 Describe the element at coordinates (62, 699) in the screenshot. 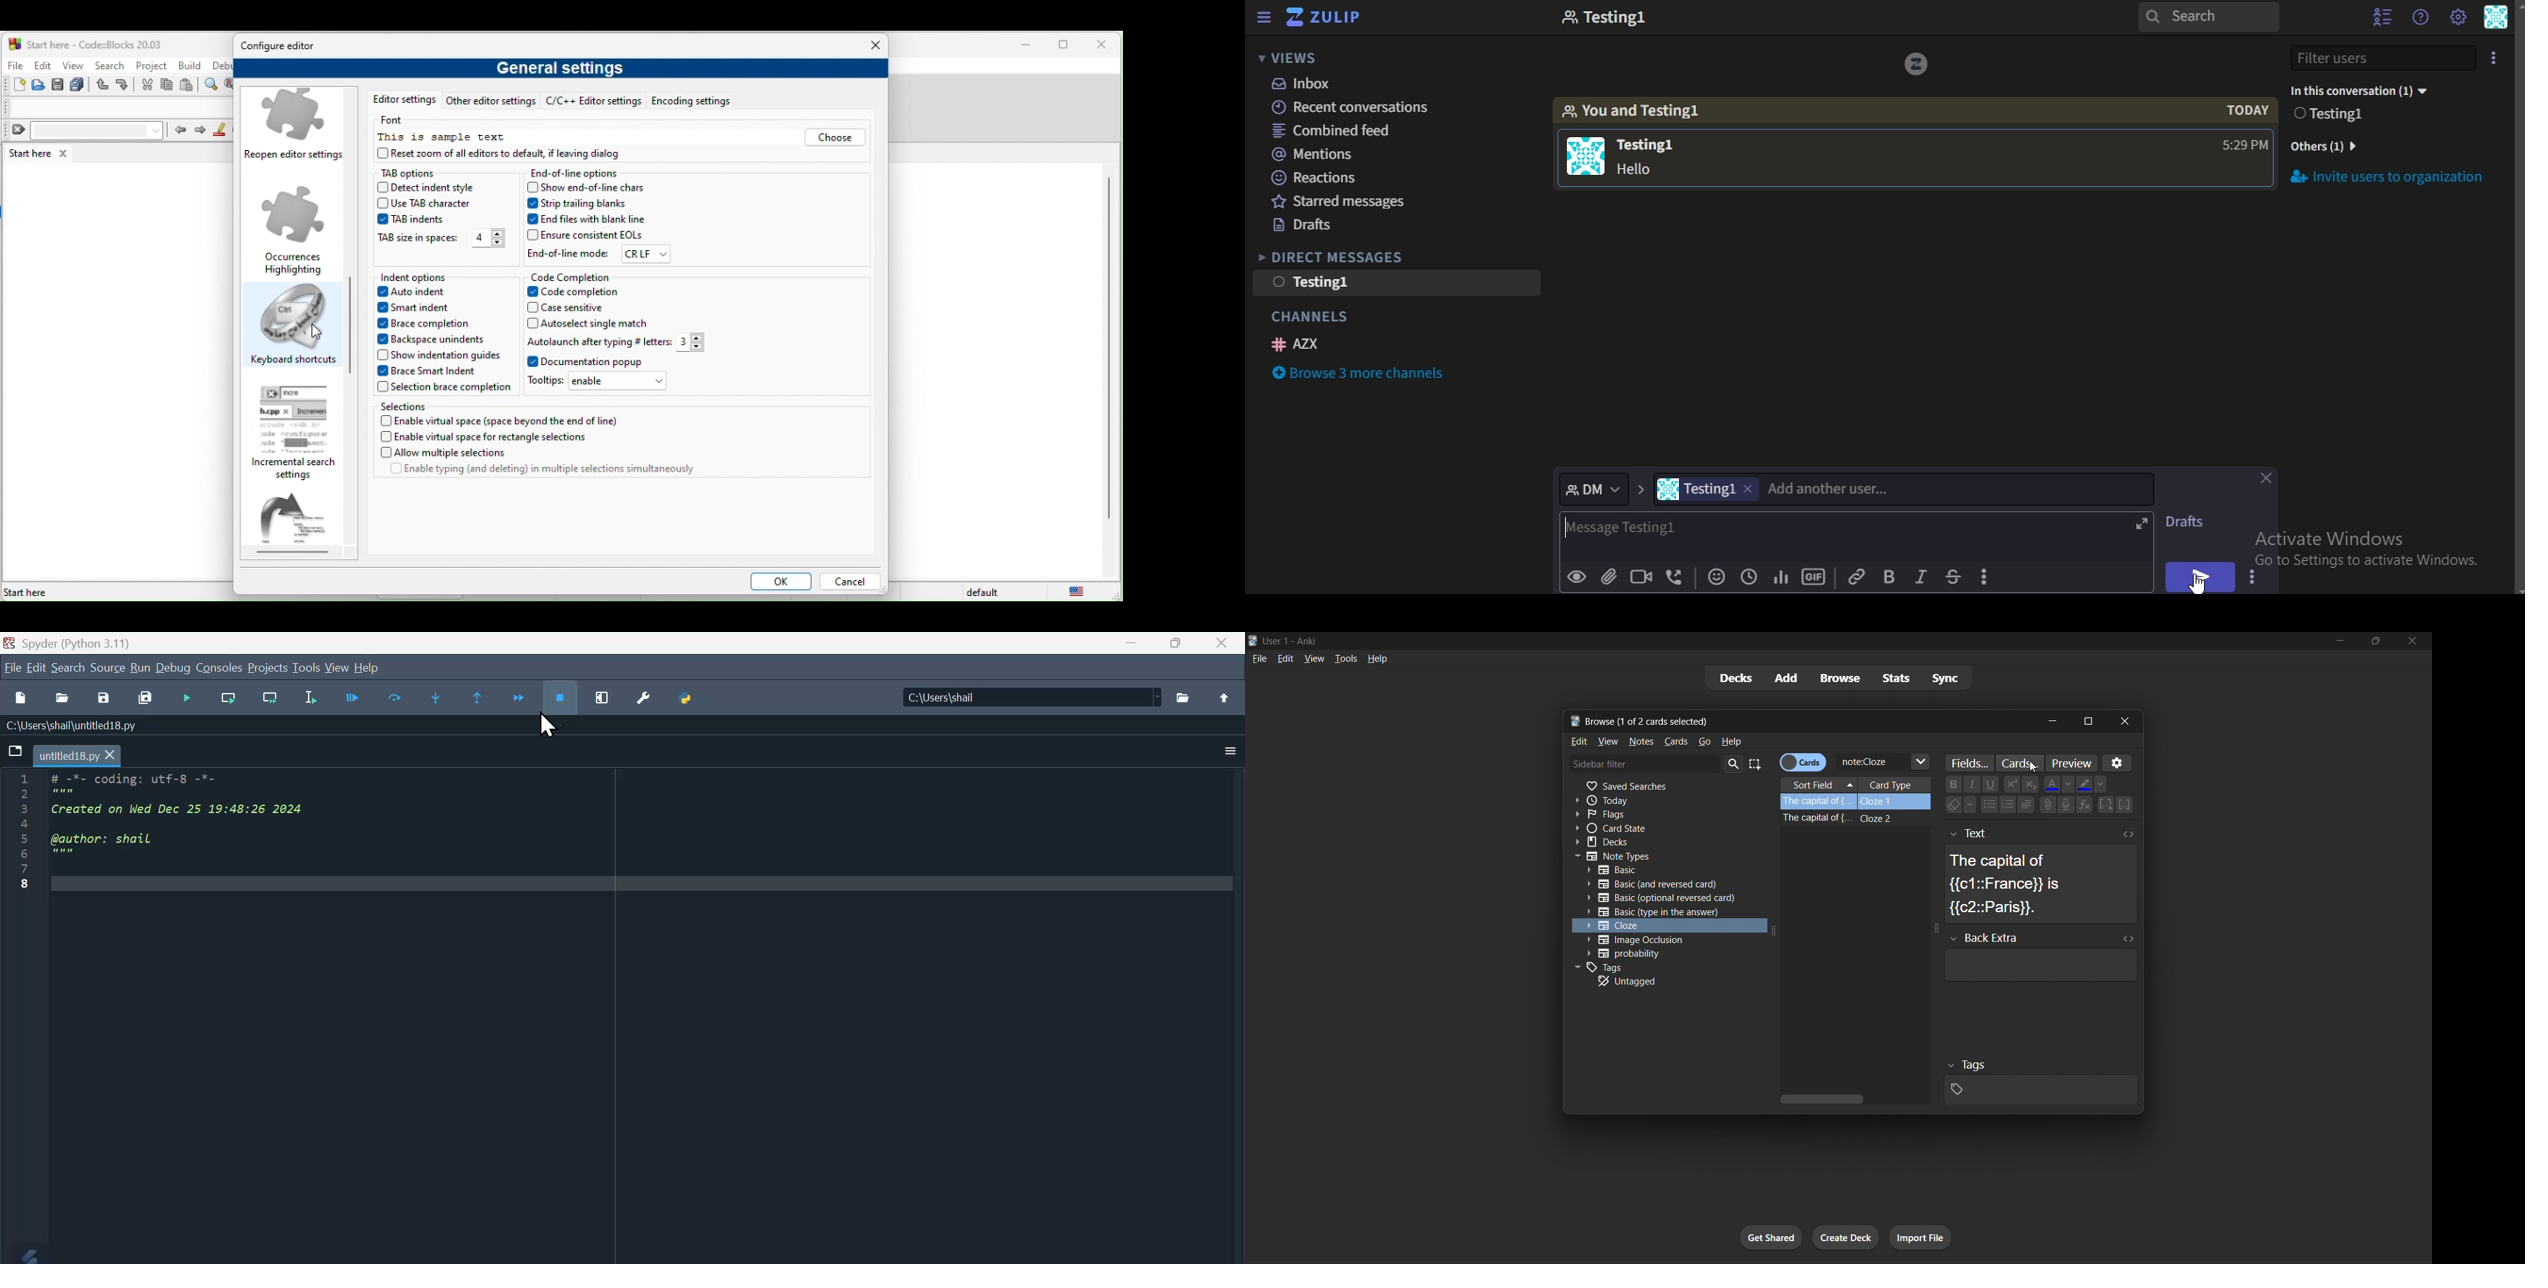

I see `open` at that location.